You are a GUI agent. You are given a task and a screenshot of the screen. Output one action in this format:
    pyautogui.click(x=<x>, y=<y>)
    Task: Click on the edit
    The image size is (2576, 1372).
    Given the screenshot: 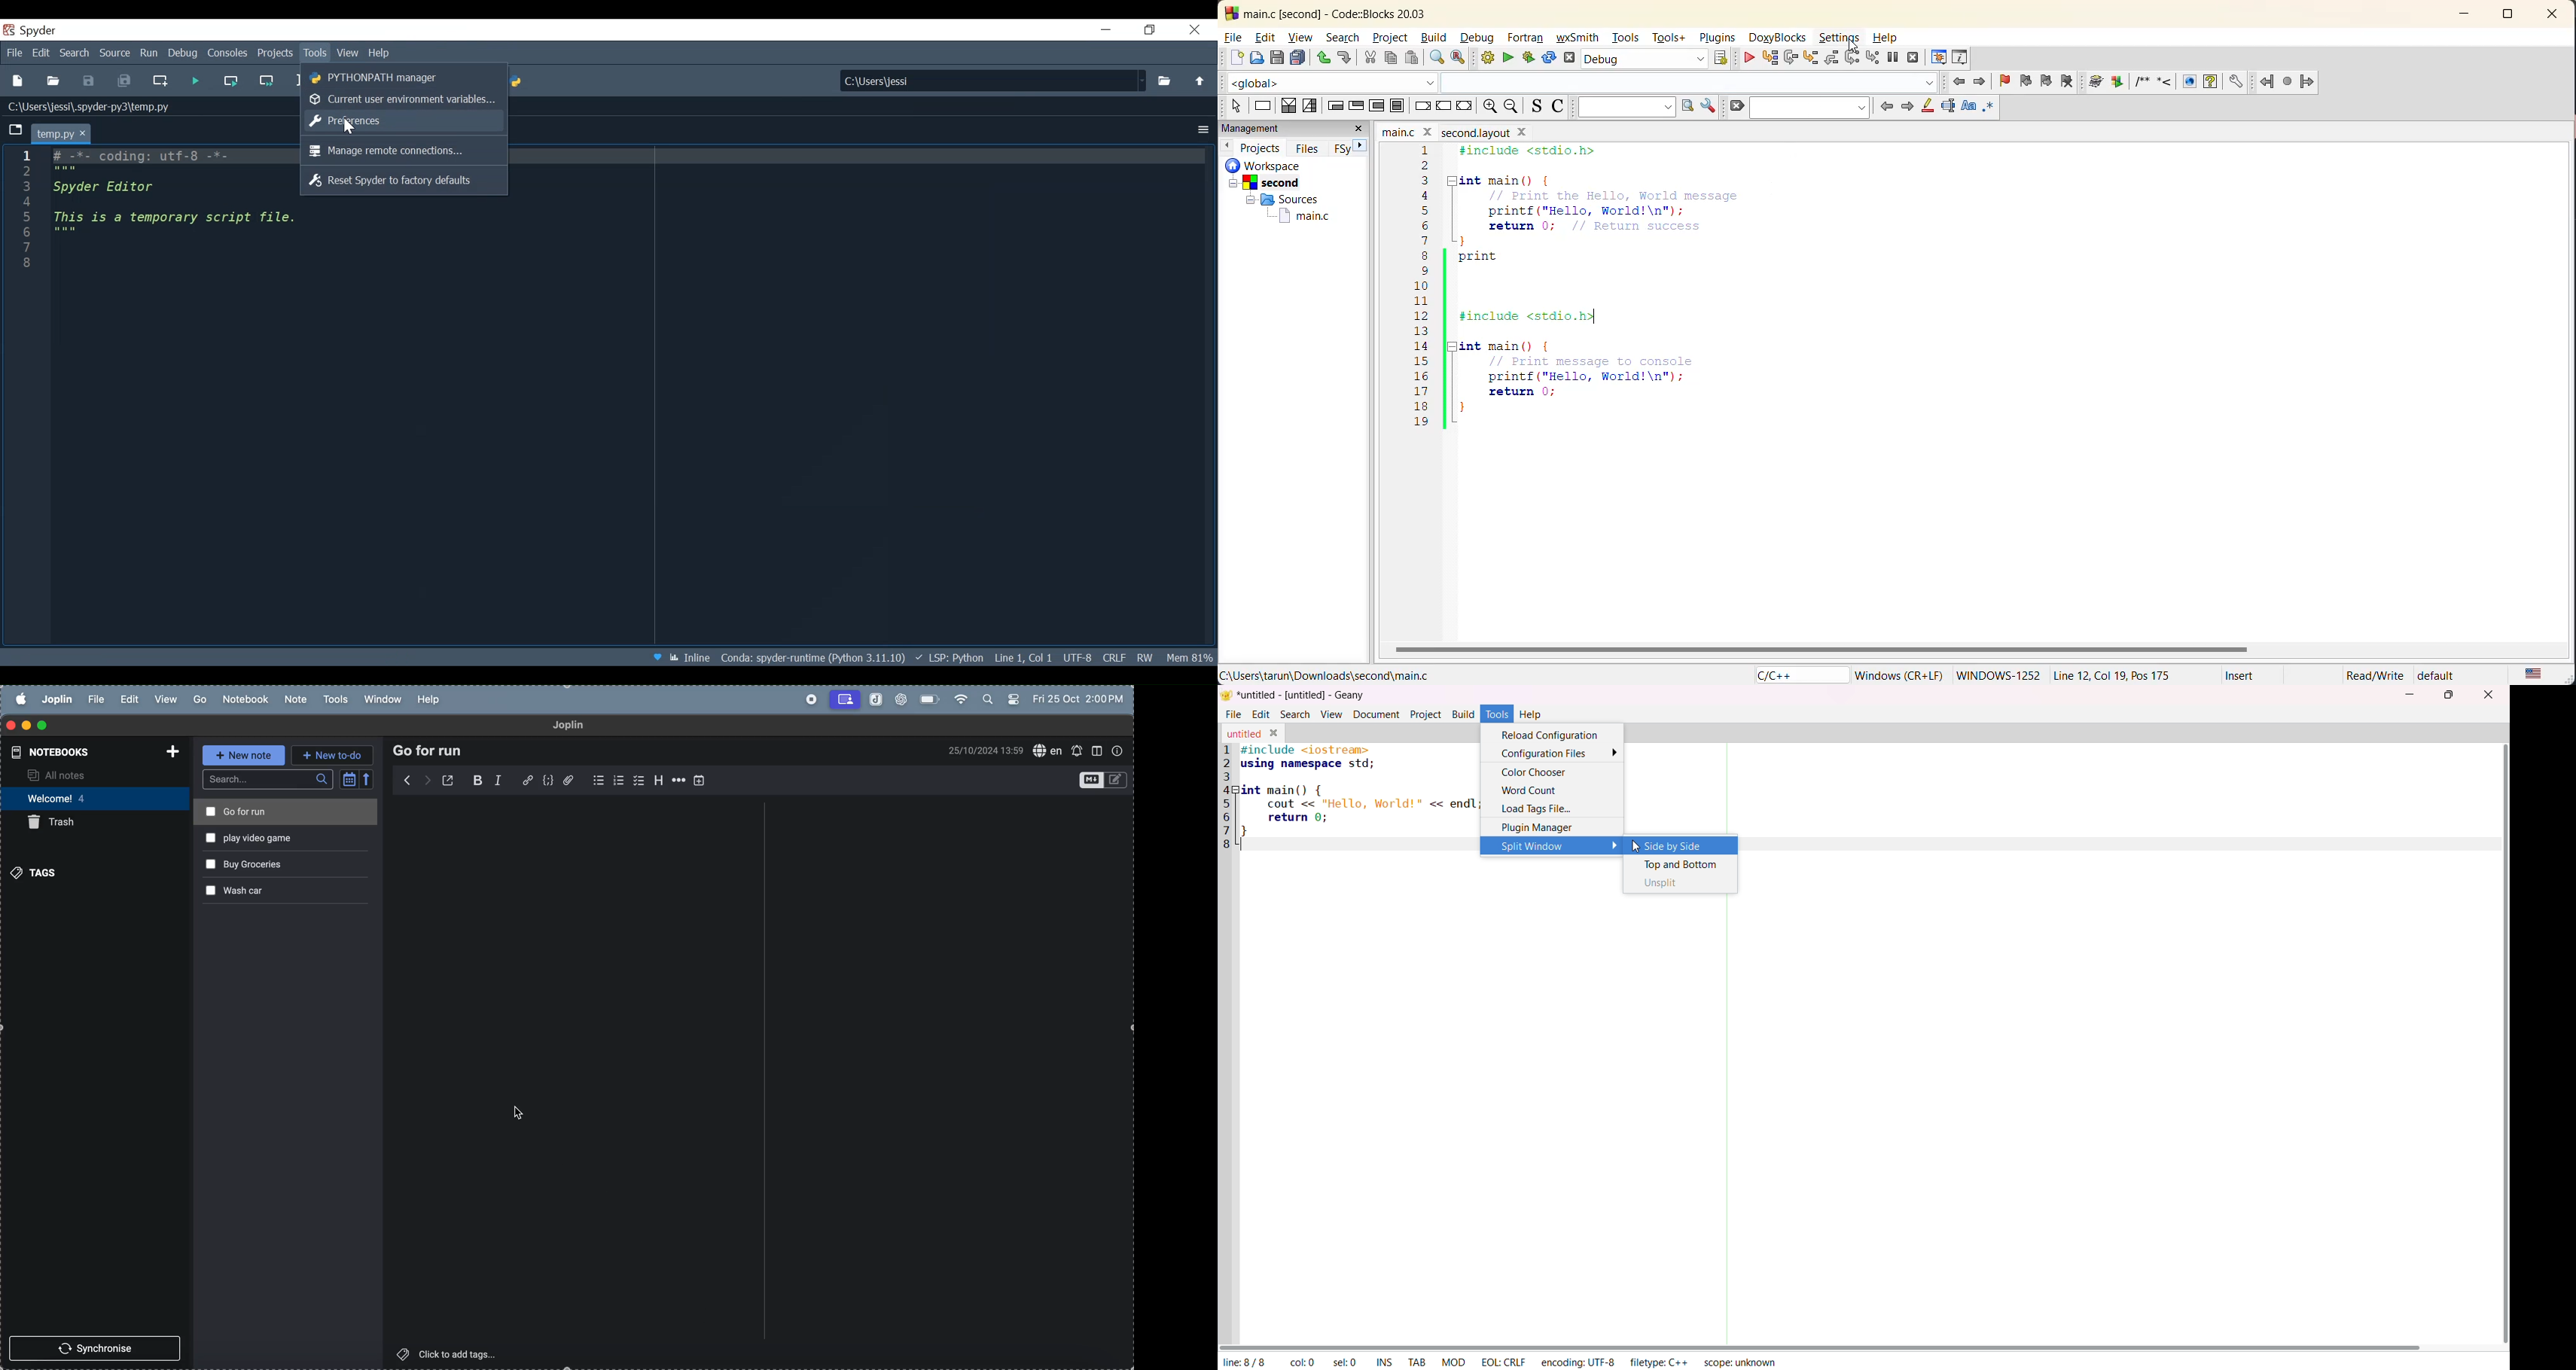 What is the action you would take?
    pyautogui.click(x=1265, y=38)
    